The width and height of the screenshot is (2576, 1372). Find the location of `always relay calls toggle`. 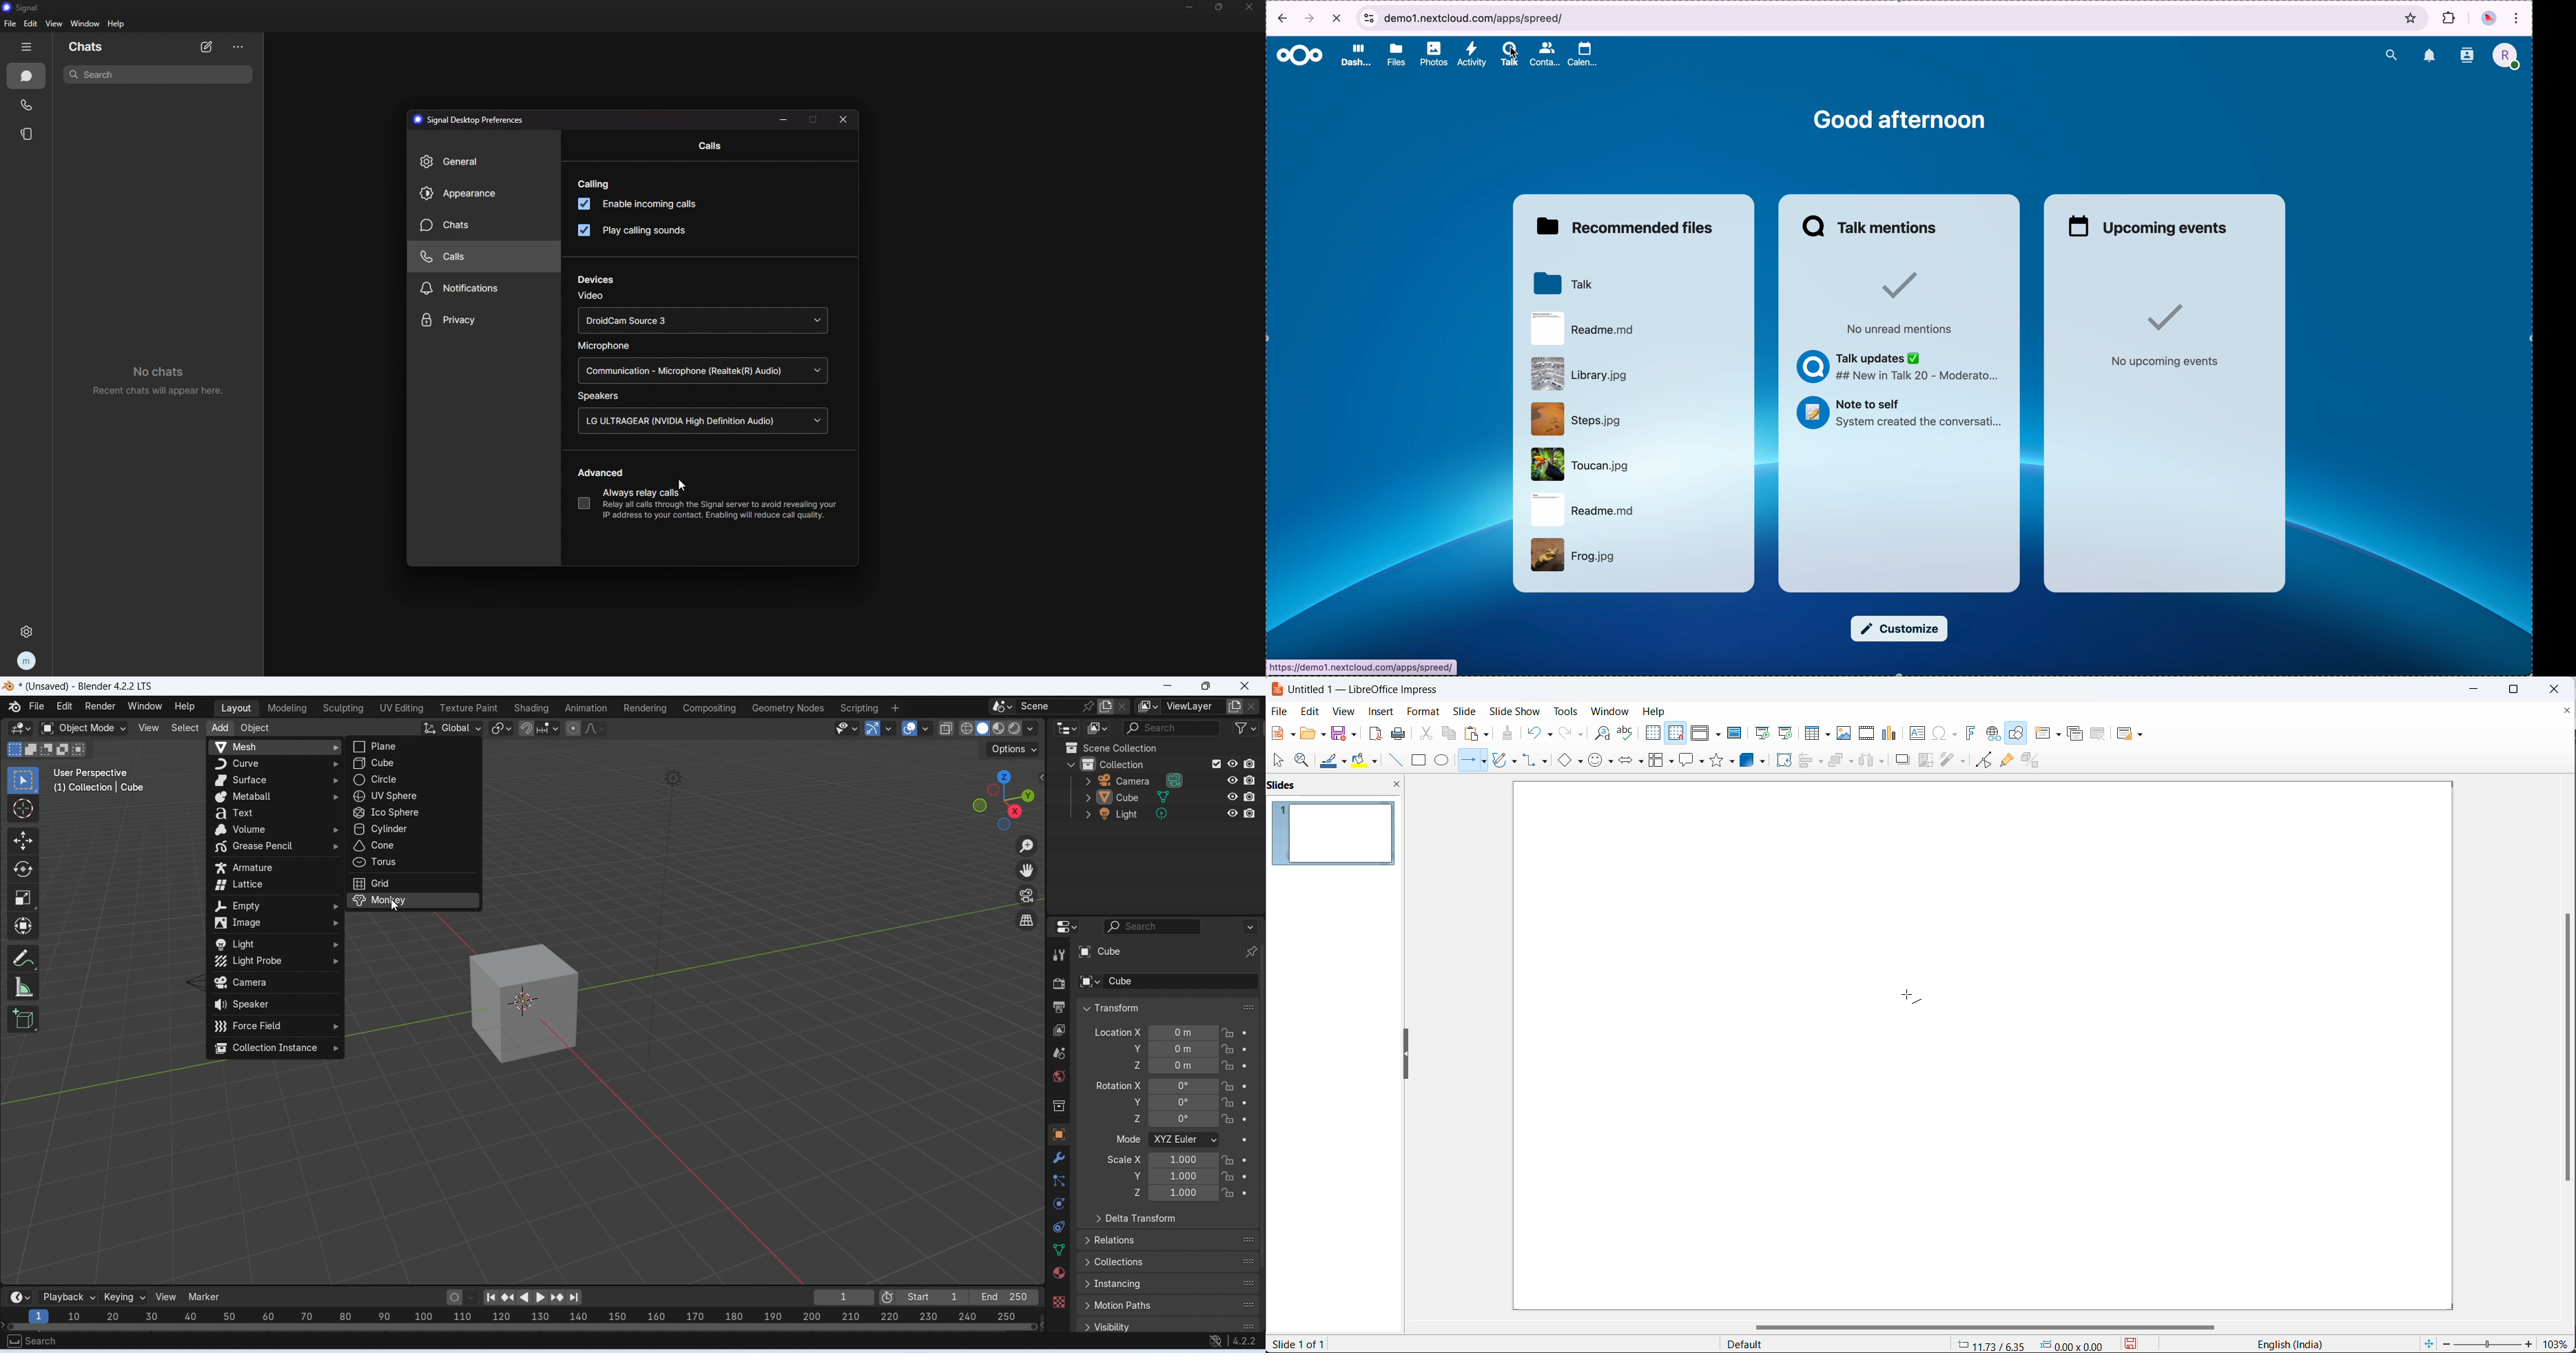

always relay calls toggle is located at coordinates (584, 504).